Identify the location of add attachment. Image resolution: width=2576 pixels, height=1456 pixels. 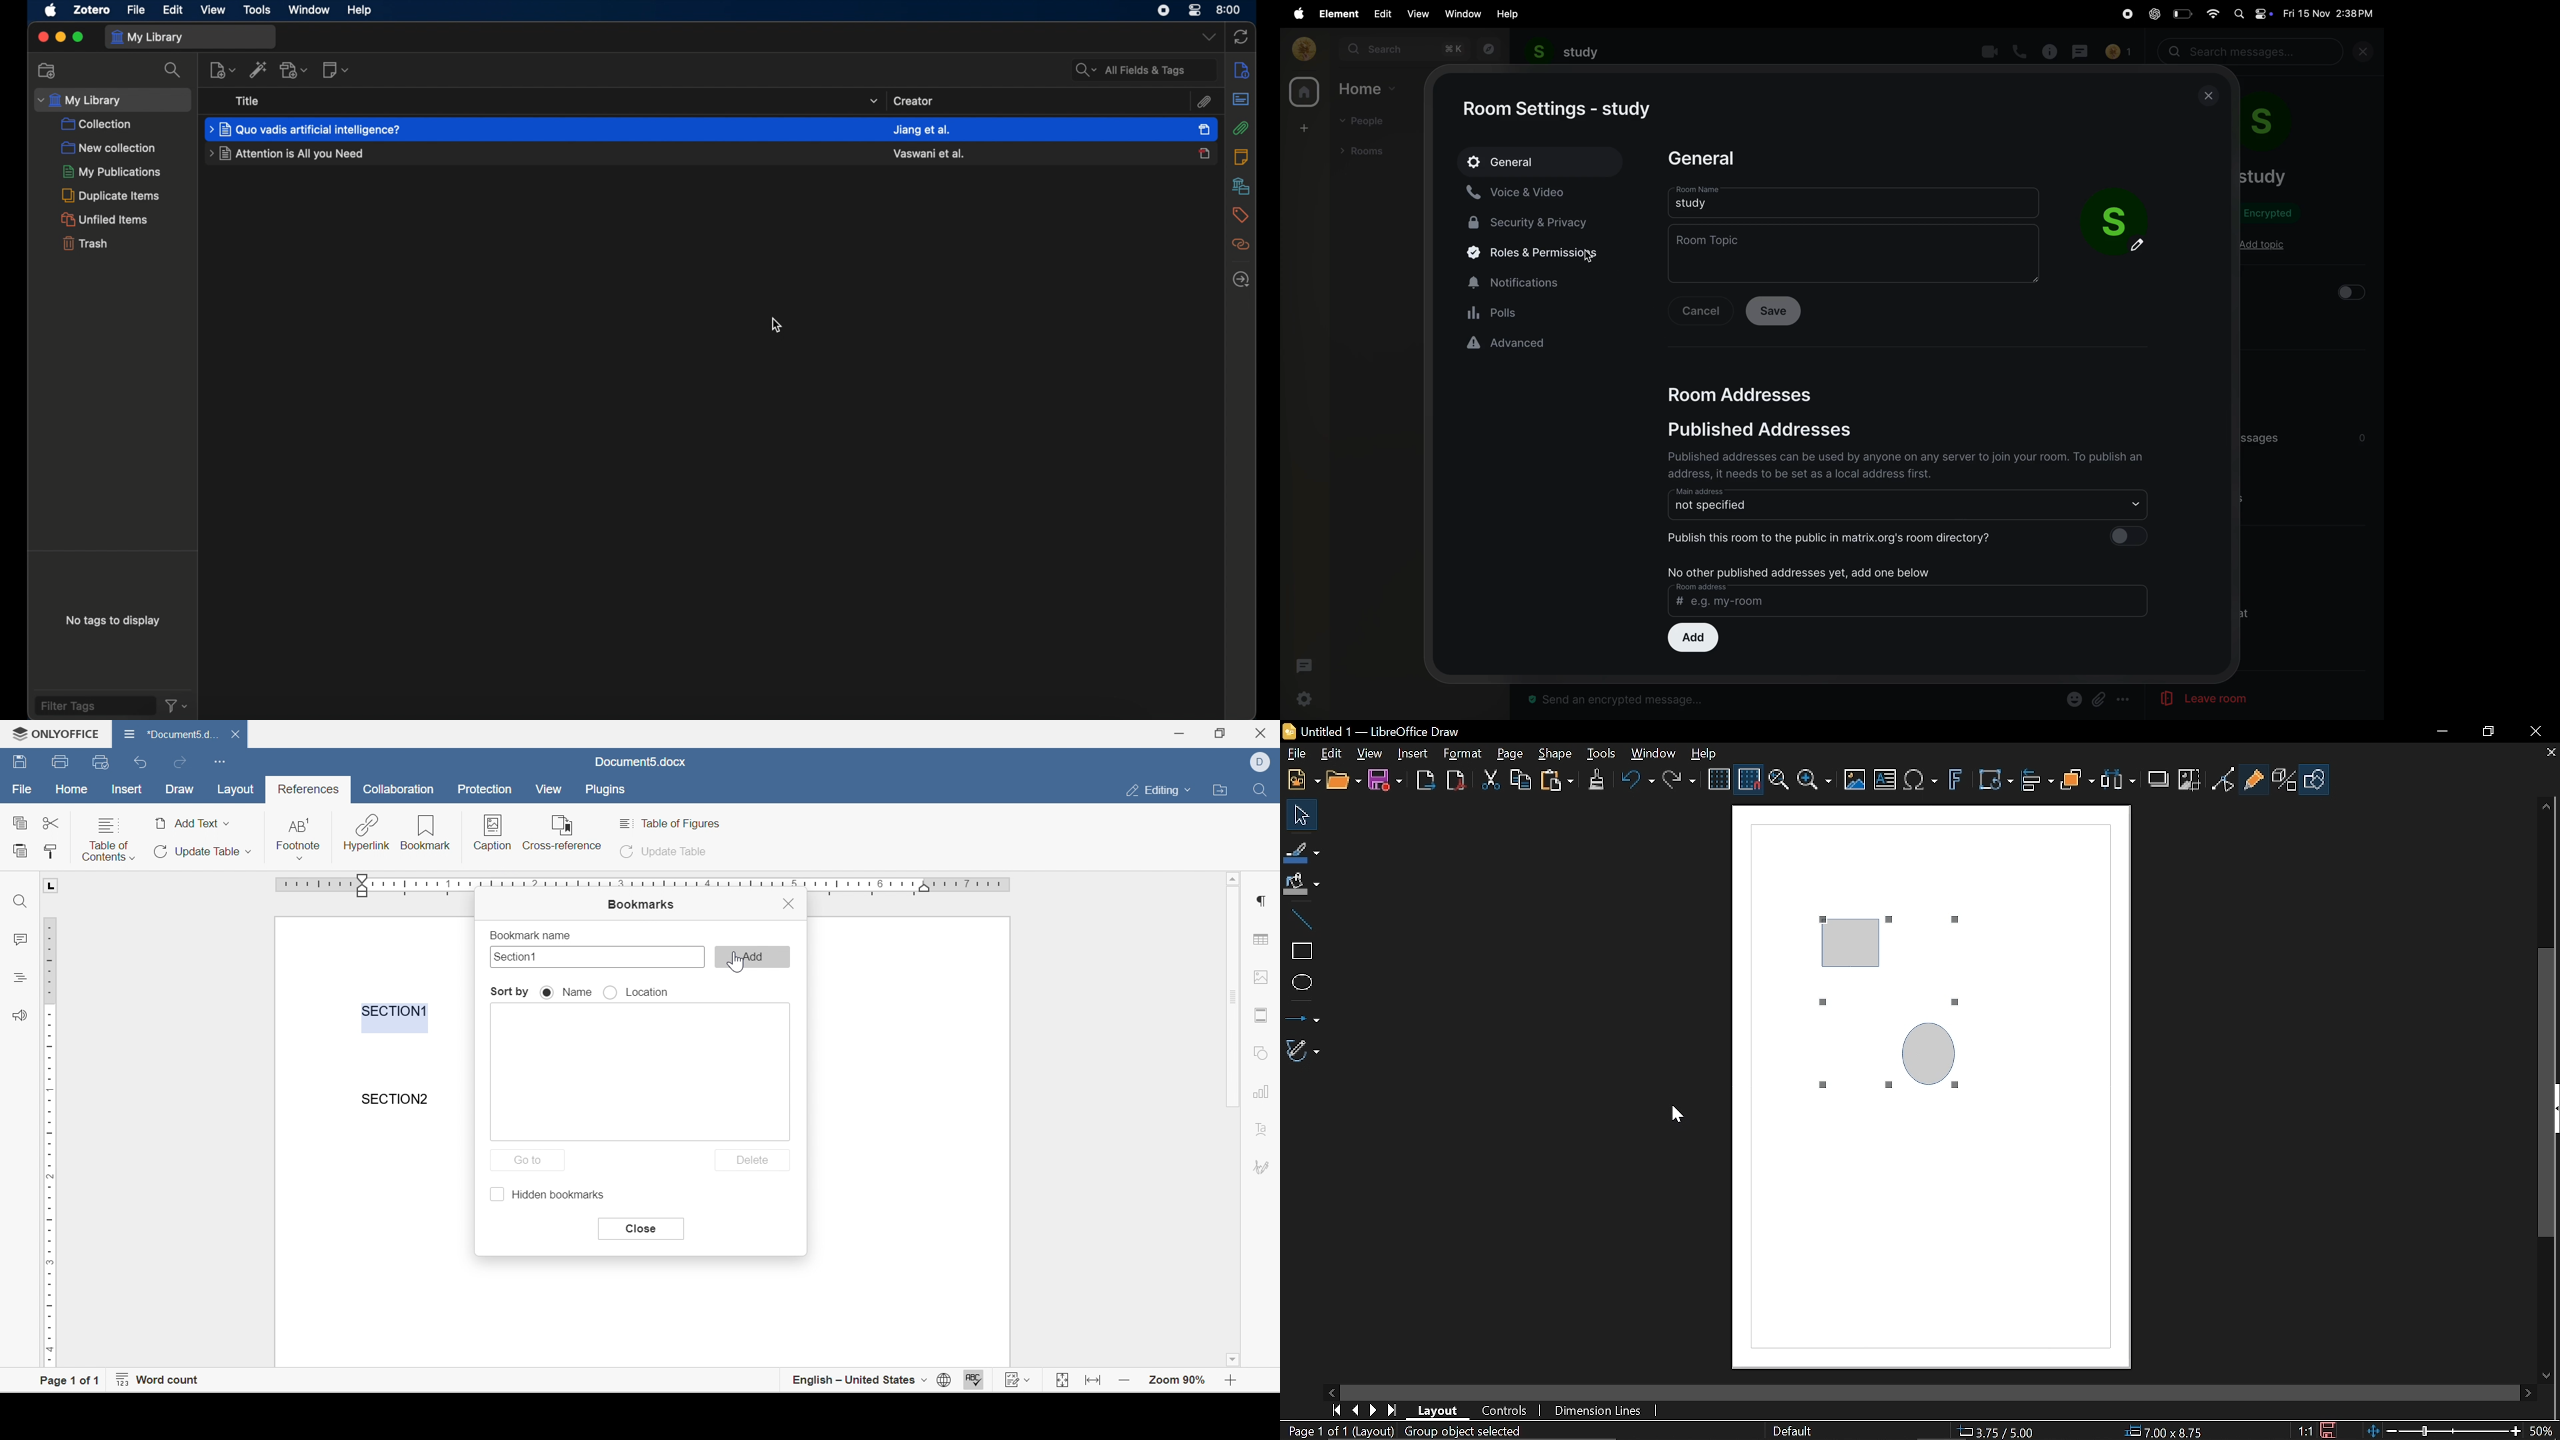
(295, 71).